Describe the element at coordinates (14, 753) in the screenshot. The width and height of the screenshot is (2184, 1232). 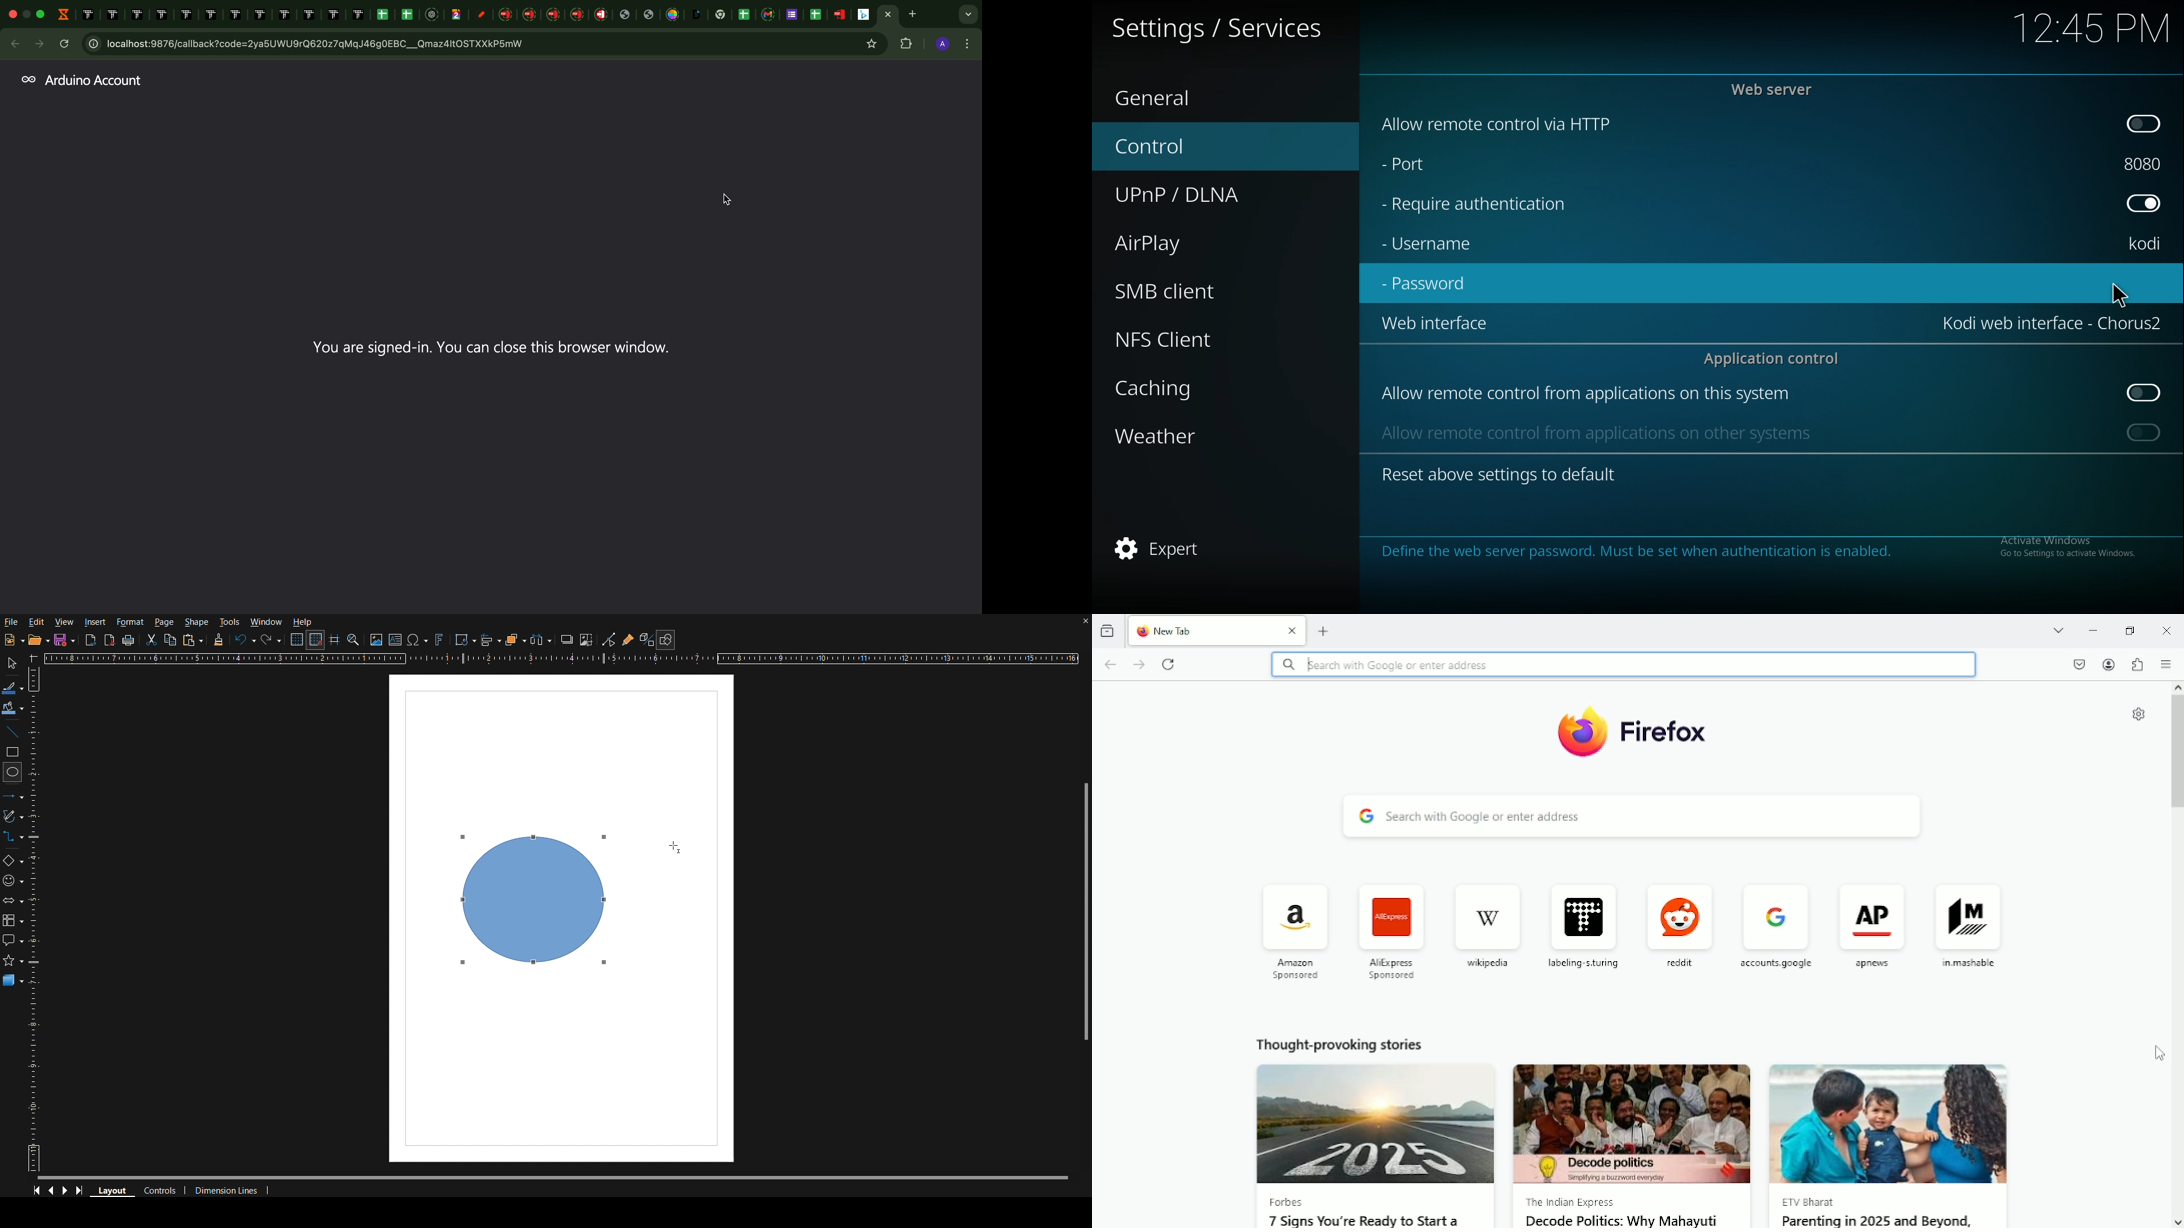
I see `Square` at that location.